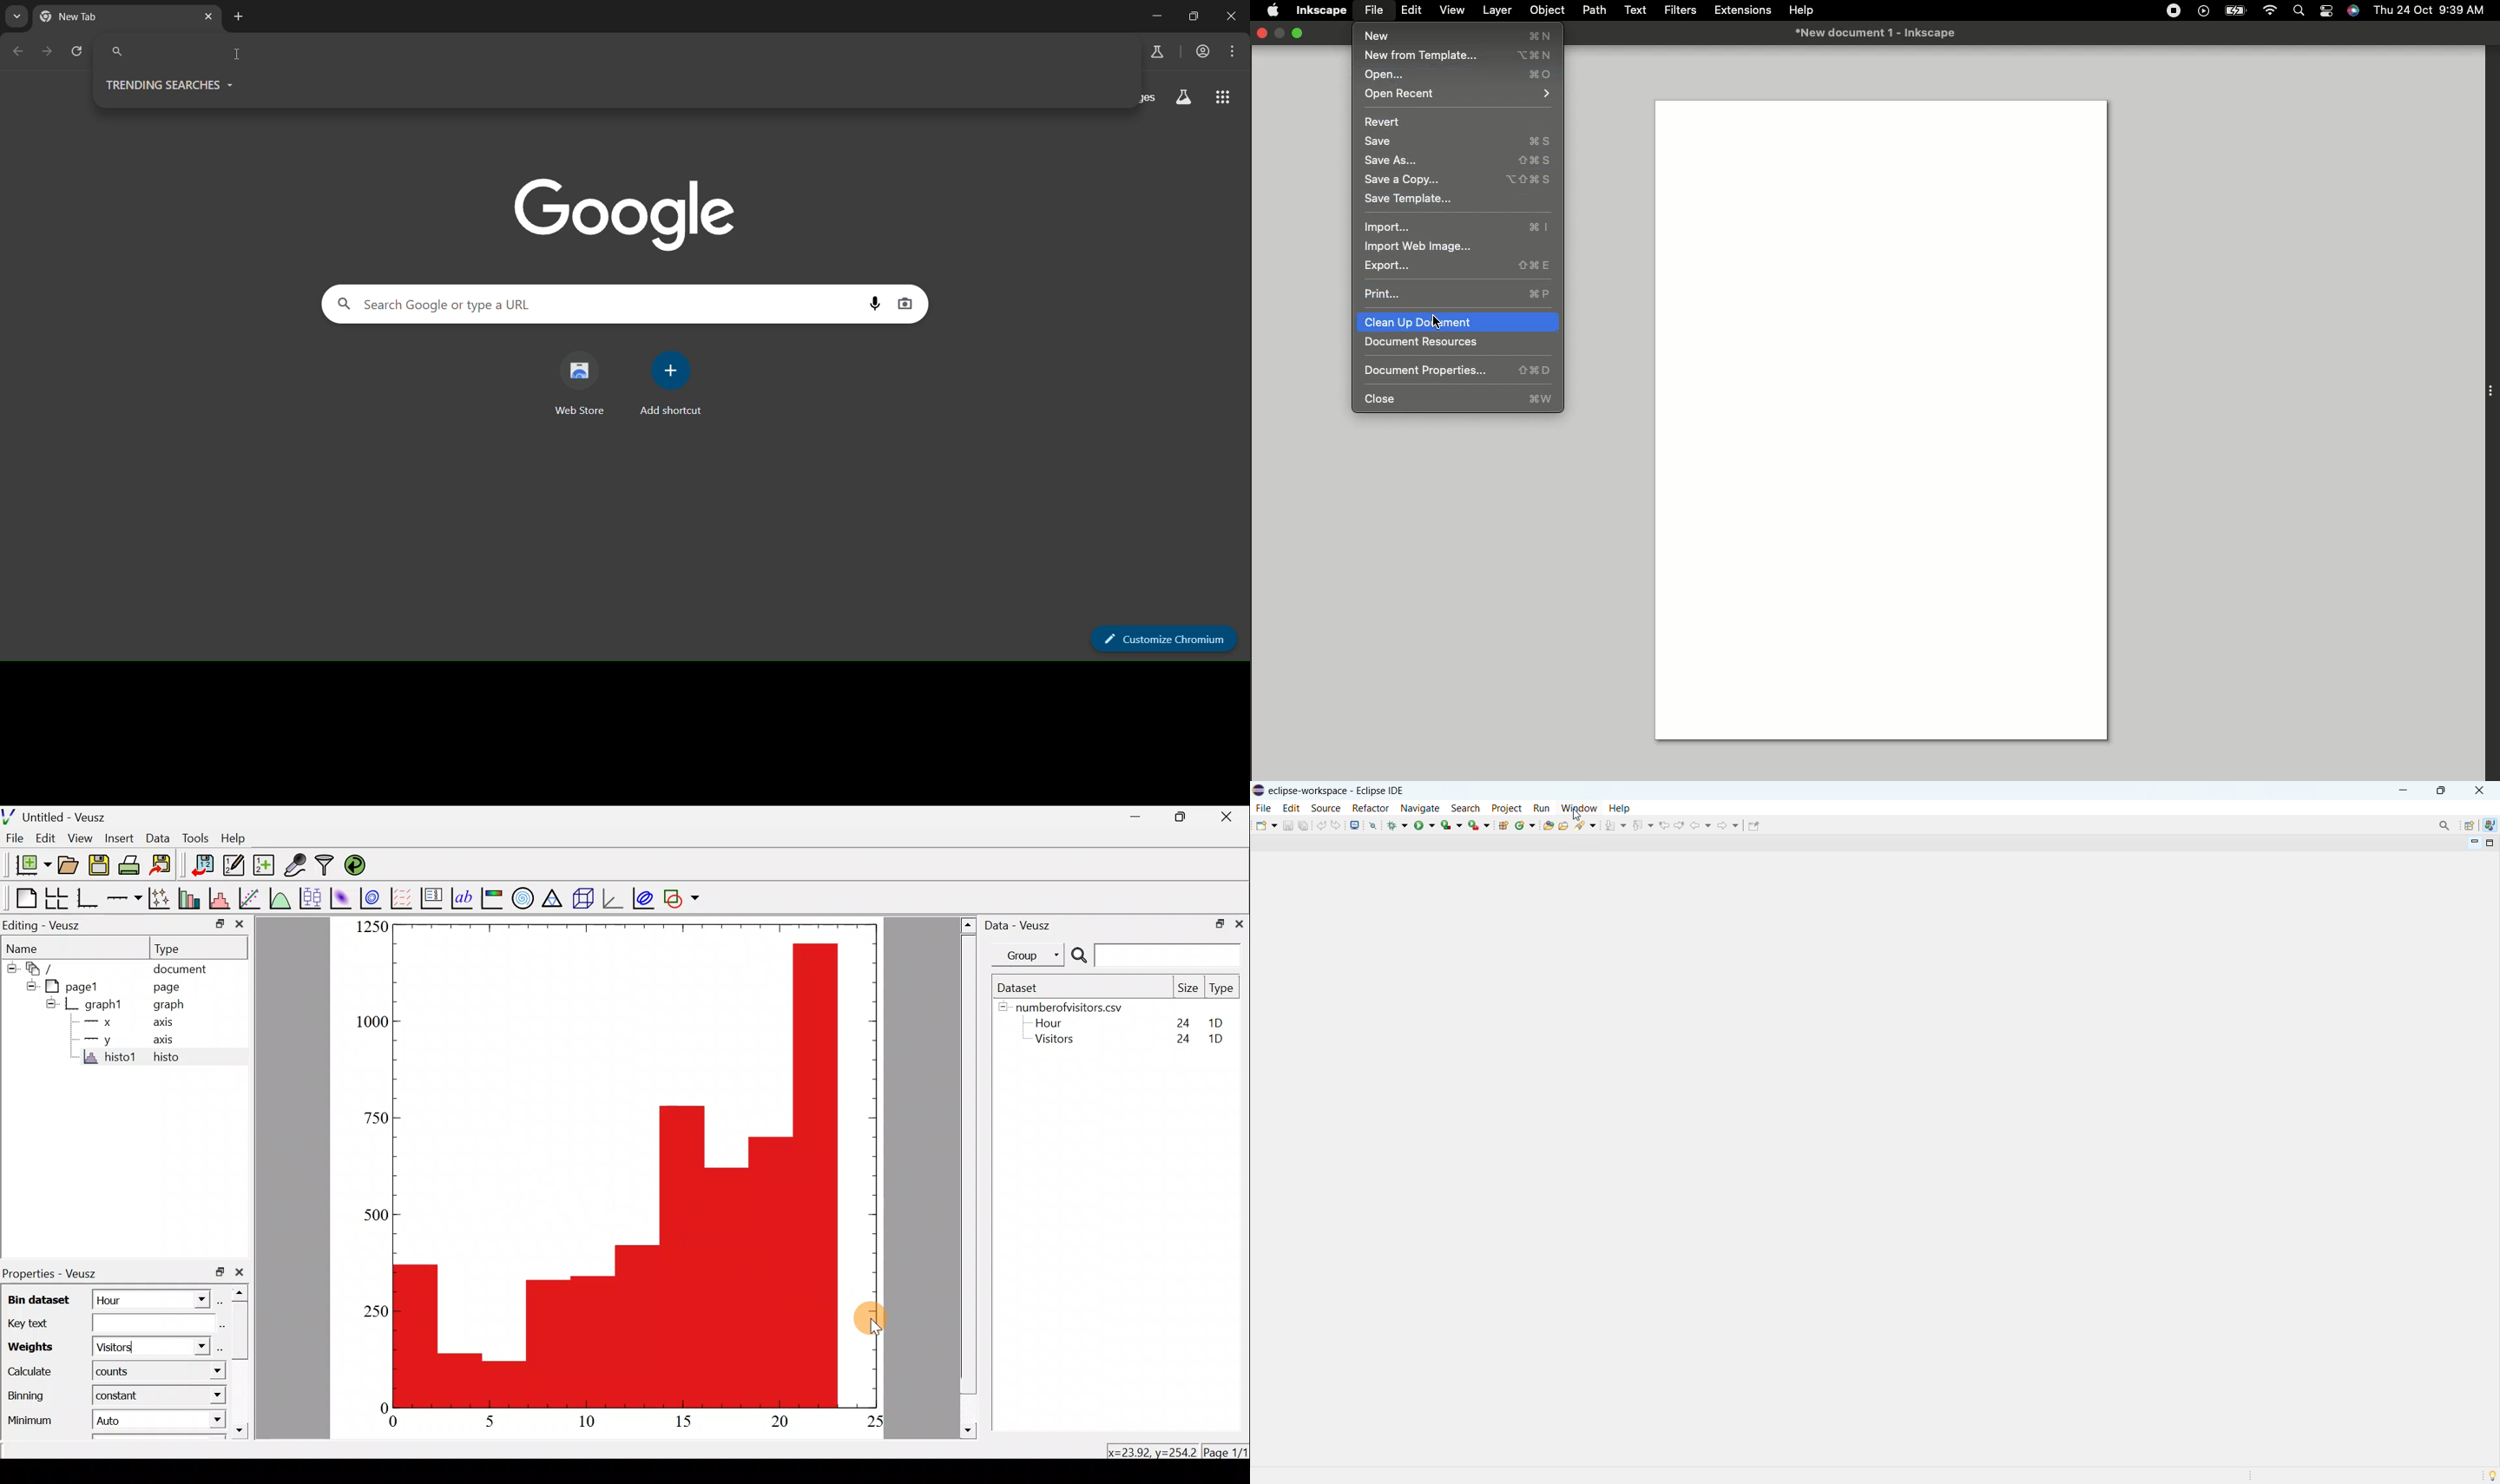 Image resolution: width=2520 pixels, height=1484 pixels. Describe the element at coordinates (15, 838) in the screenshot. I see `File` at that location.